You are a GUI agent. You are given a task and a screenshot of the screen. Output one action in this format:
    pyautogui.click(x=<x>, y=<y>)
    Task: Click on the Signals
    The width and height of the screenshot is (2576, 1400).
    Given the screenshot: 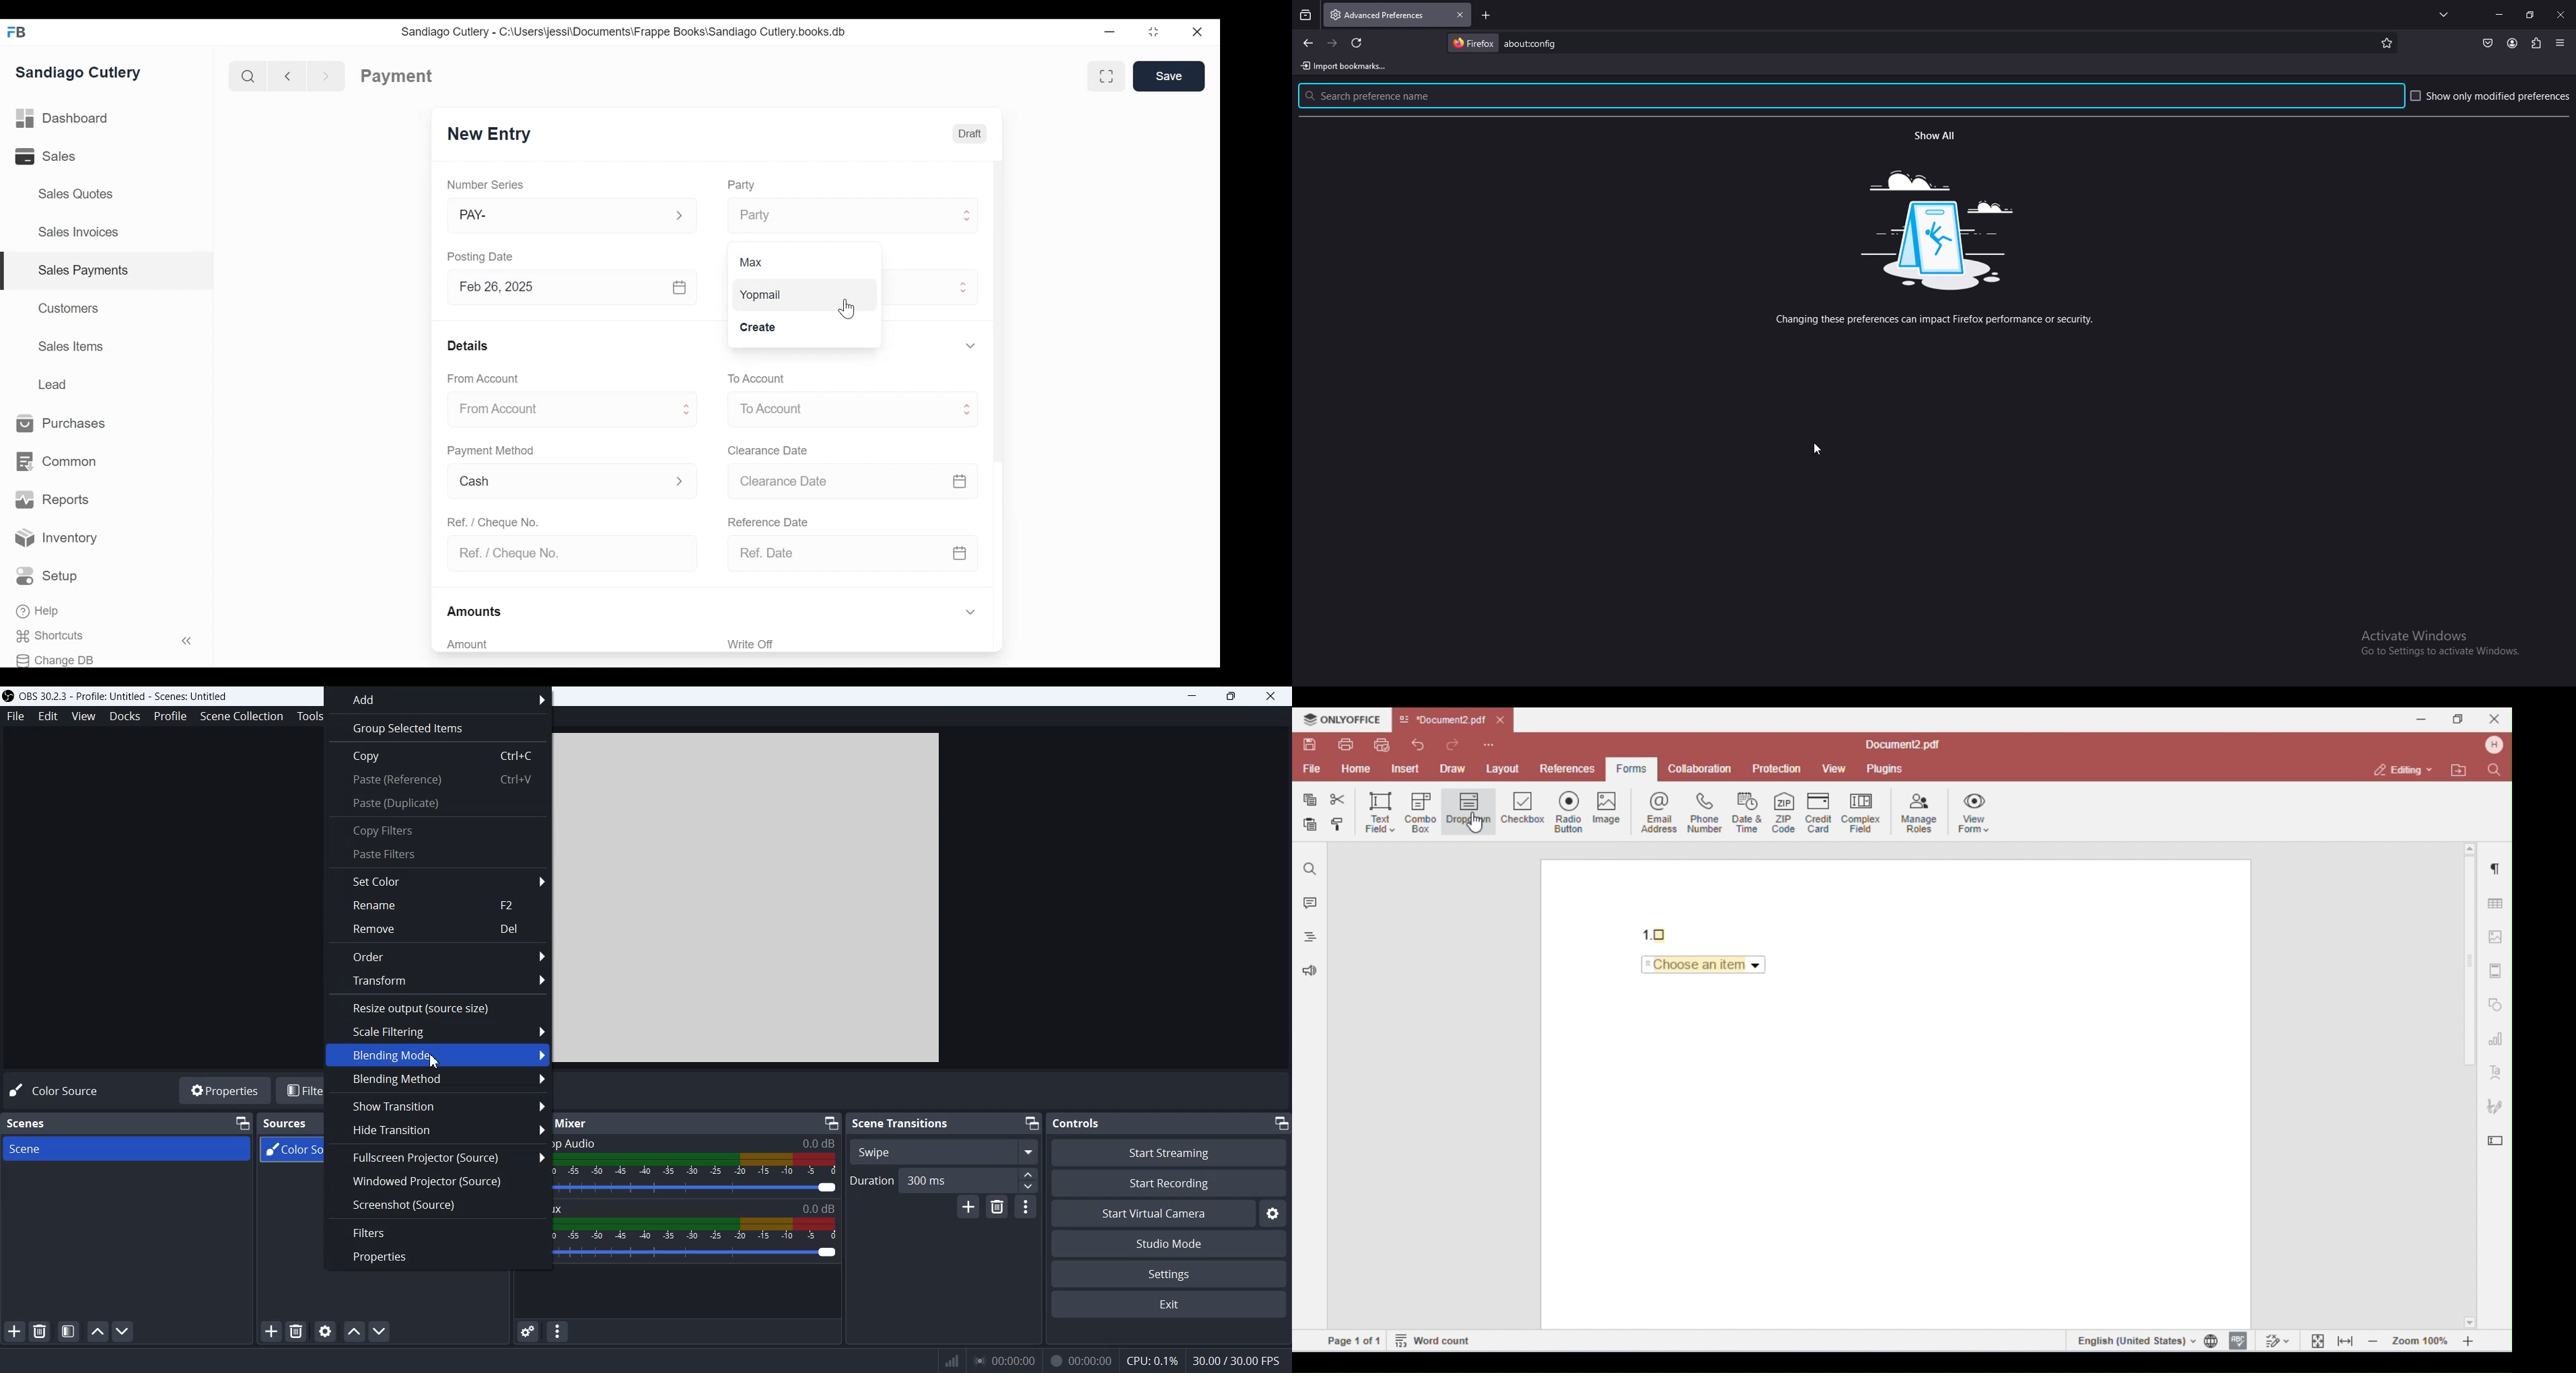 What is the action you would take?
    pyautogui.click(x=945, y=1360)
    